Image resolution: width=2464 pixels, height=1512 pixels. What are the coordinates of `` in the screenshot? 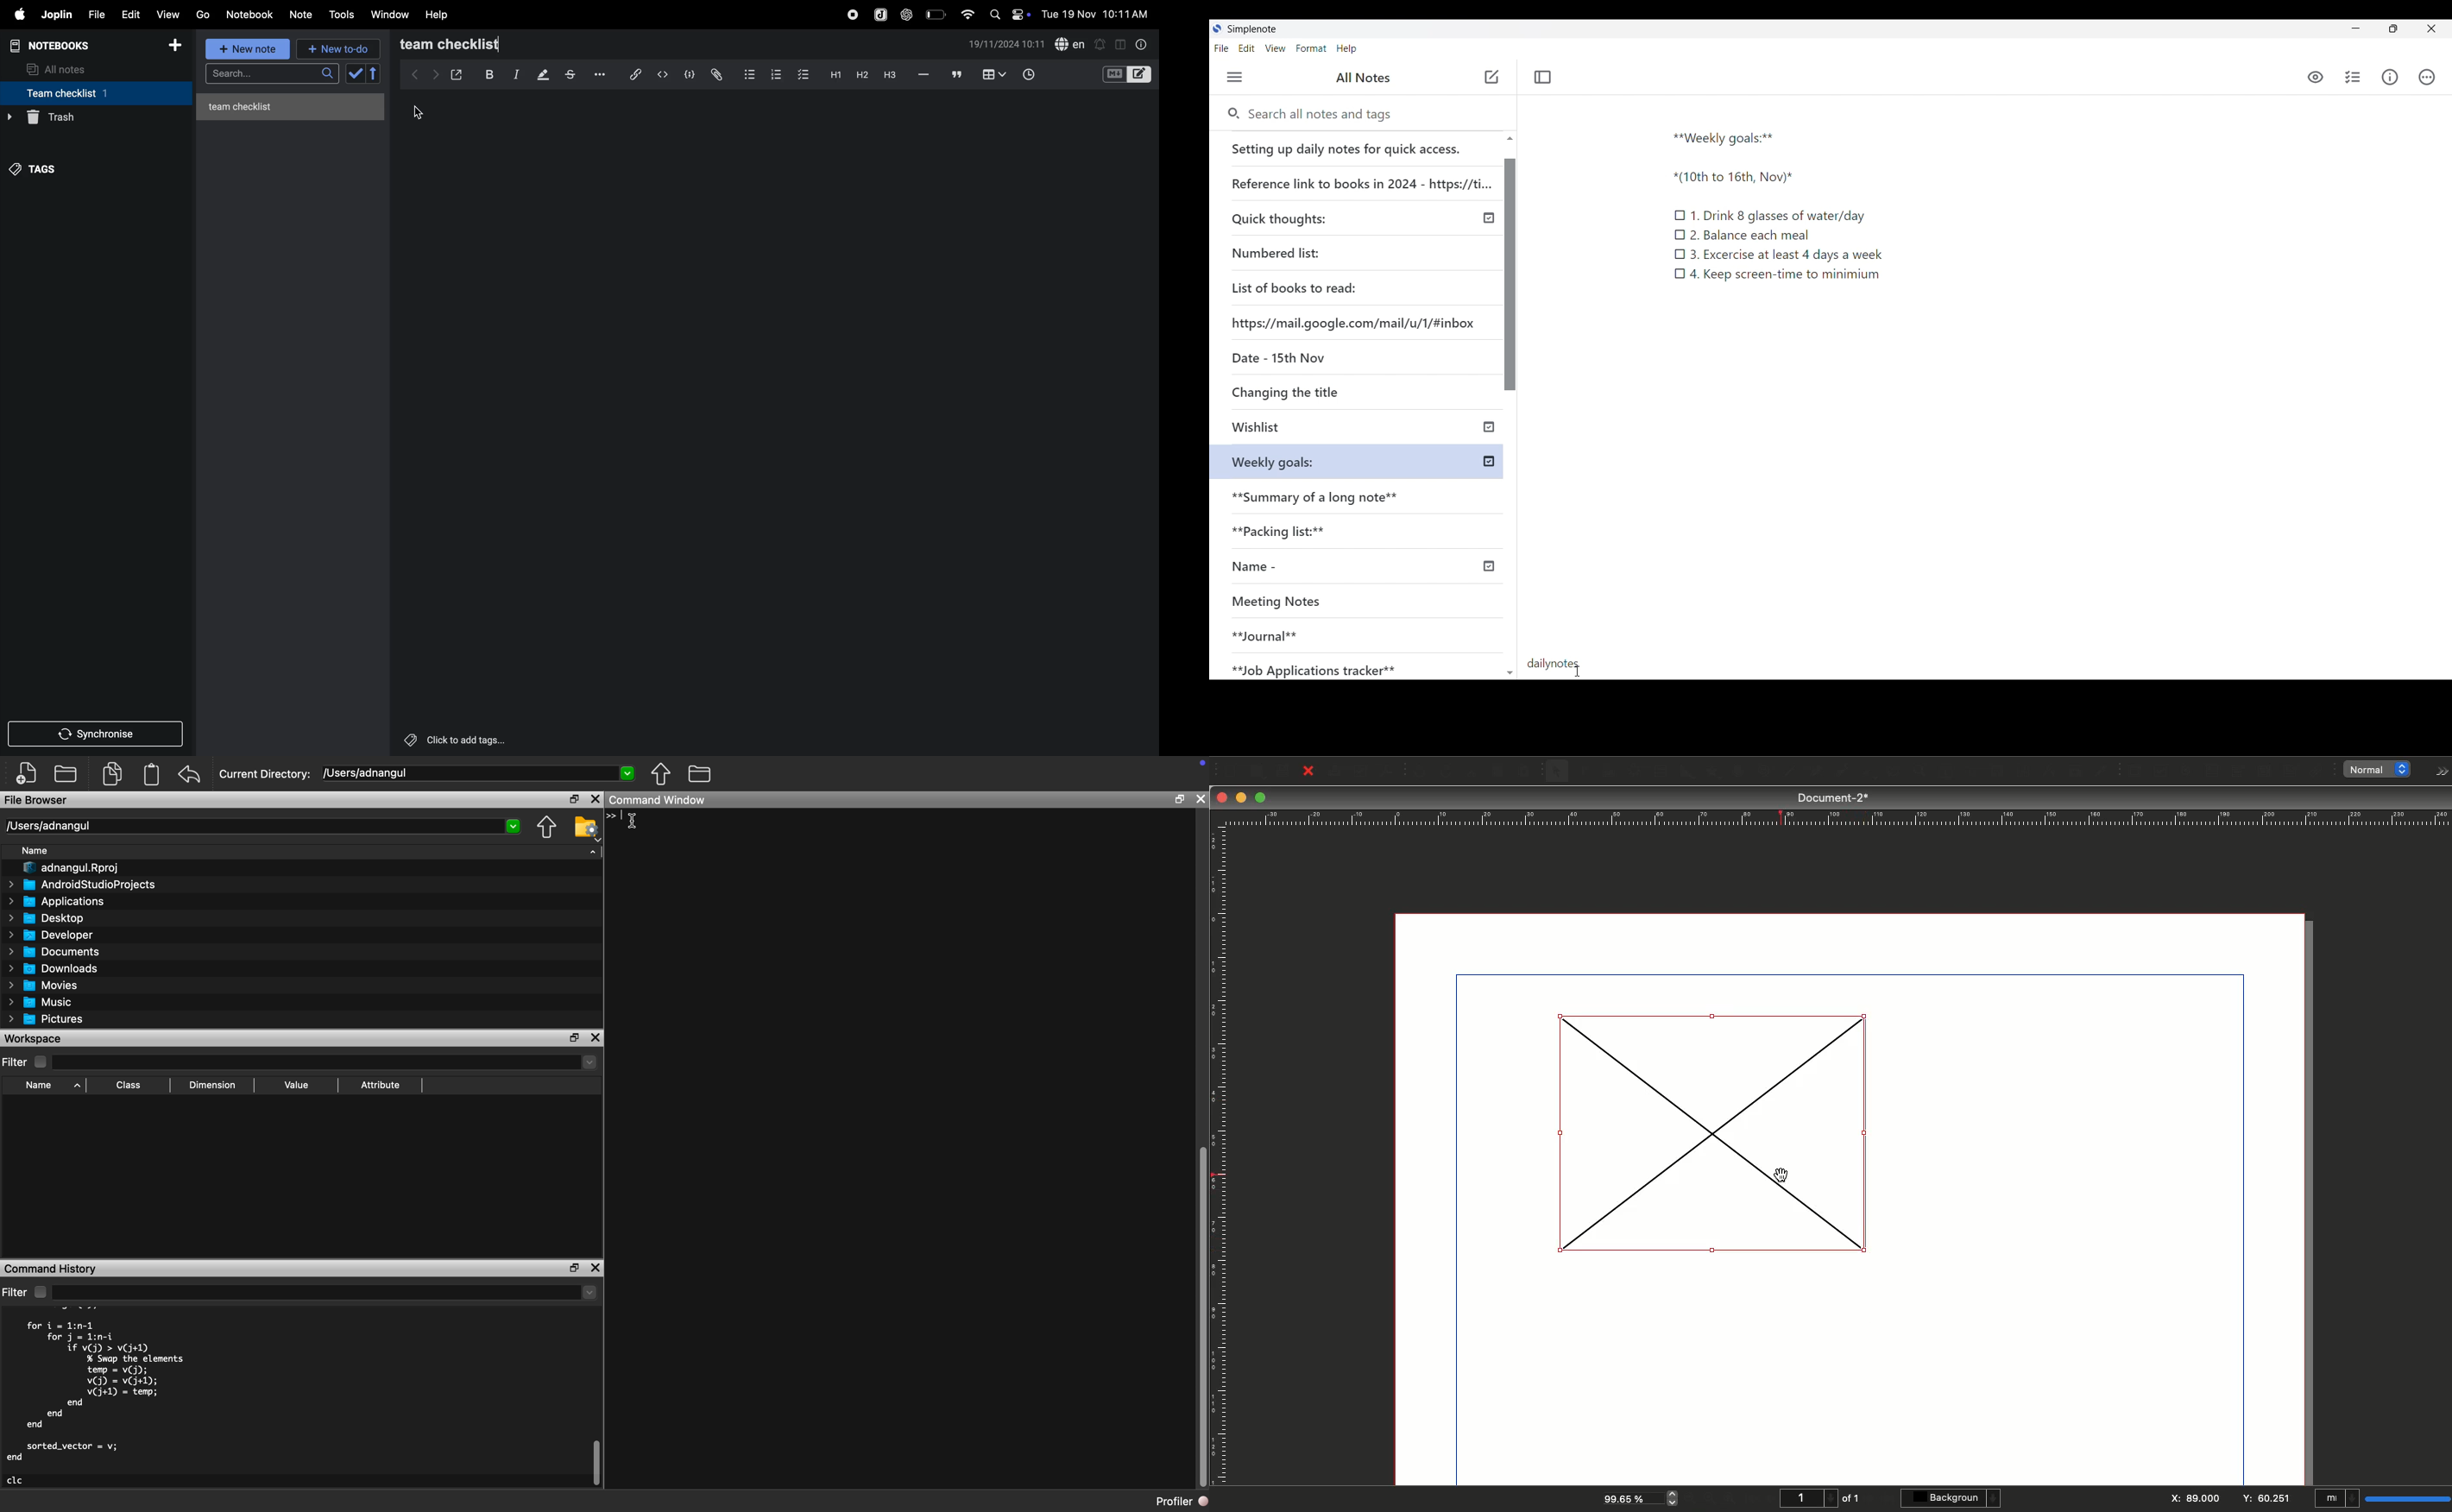 It's located at (467, 740).